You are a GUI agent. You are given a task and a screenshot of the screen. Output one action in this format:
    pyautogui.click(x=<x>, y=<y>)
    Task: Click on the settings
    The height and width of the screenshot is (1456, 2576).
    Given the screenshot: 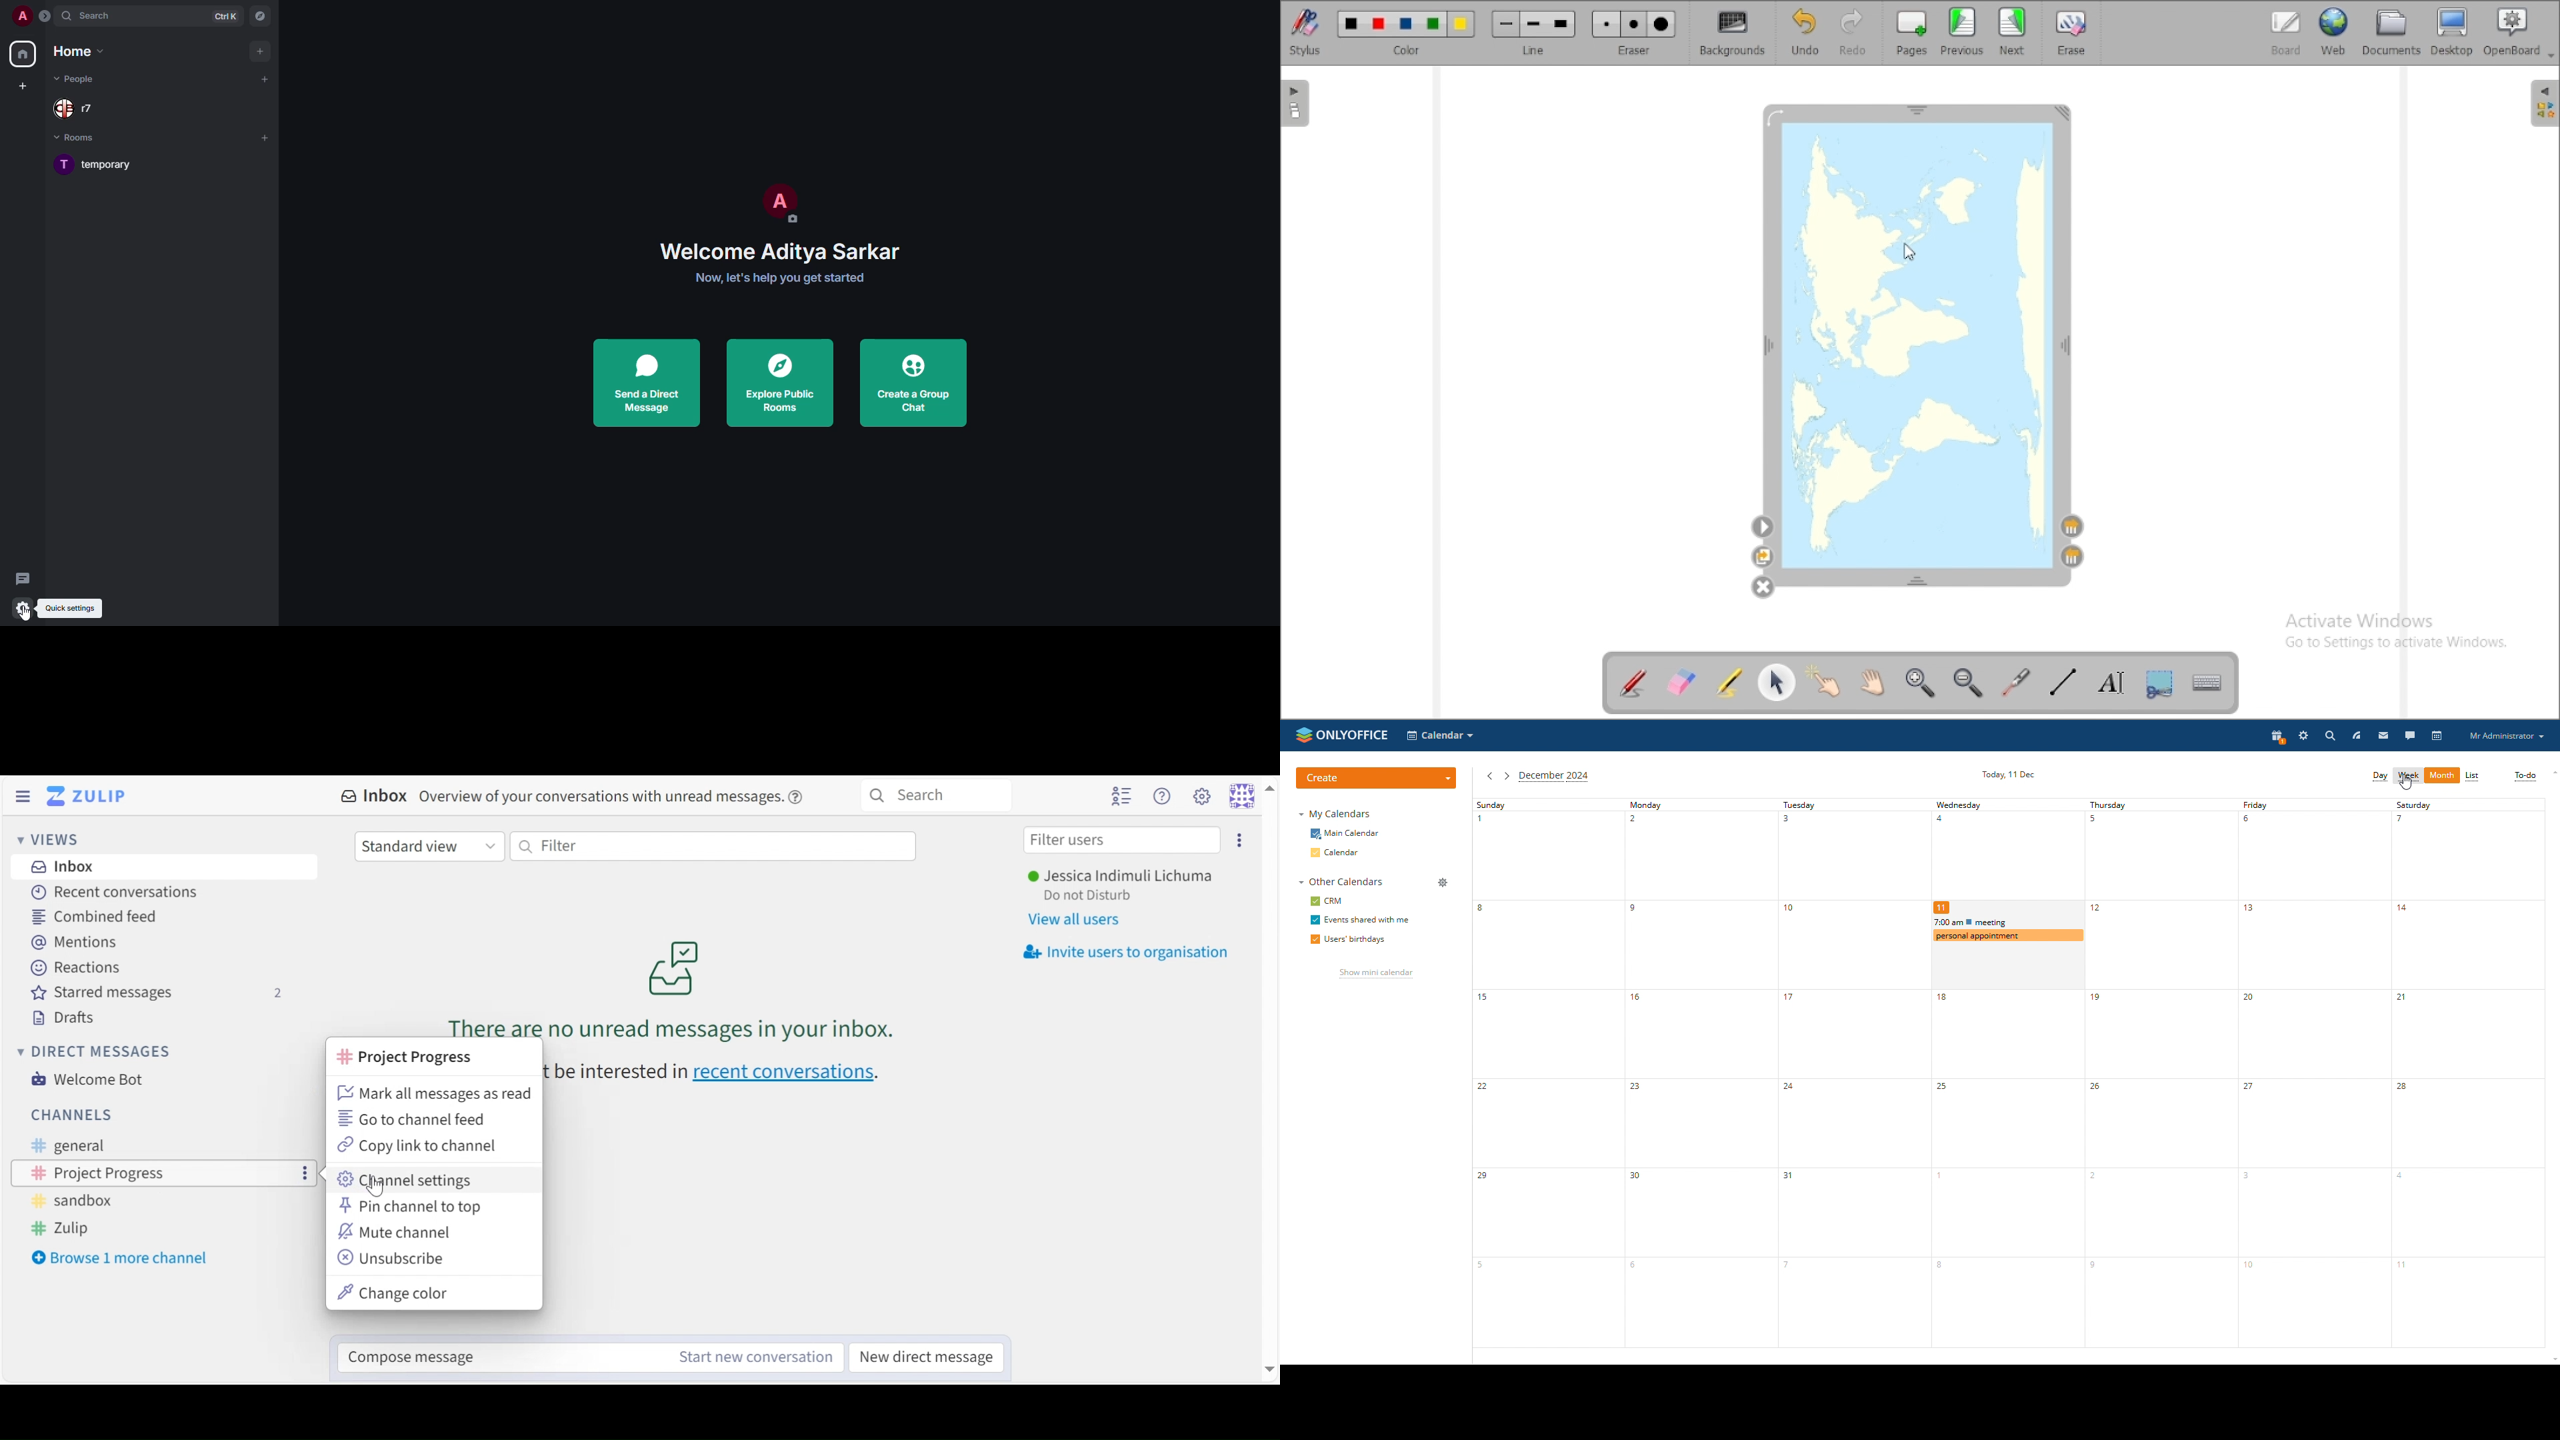 What is the action you would take?
    pyautogui.click(x=1243, y=841)
    